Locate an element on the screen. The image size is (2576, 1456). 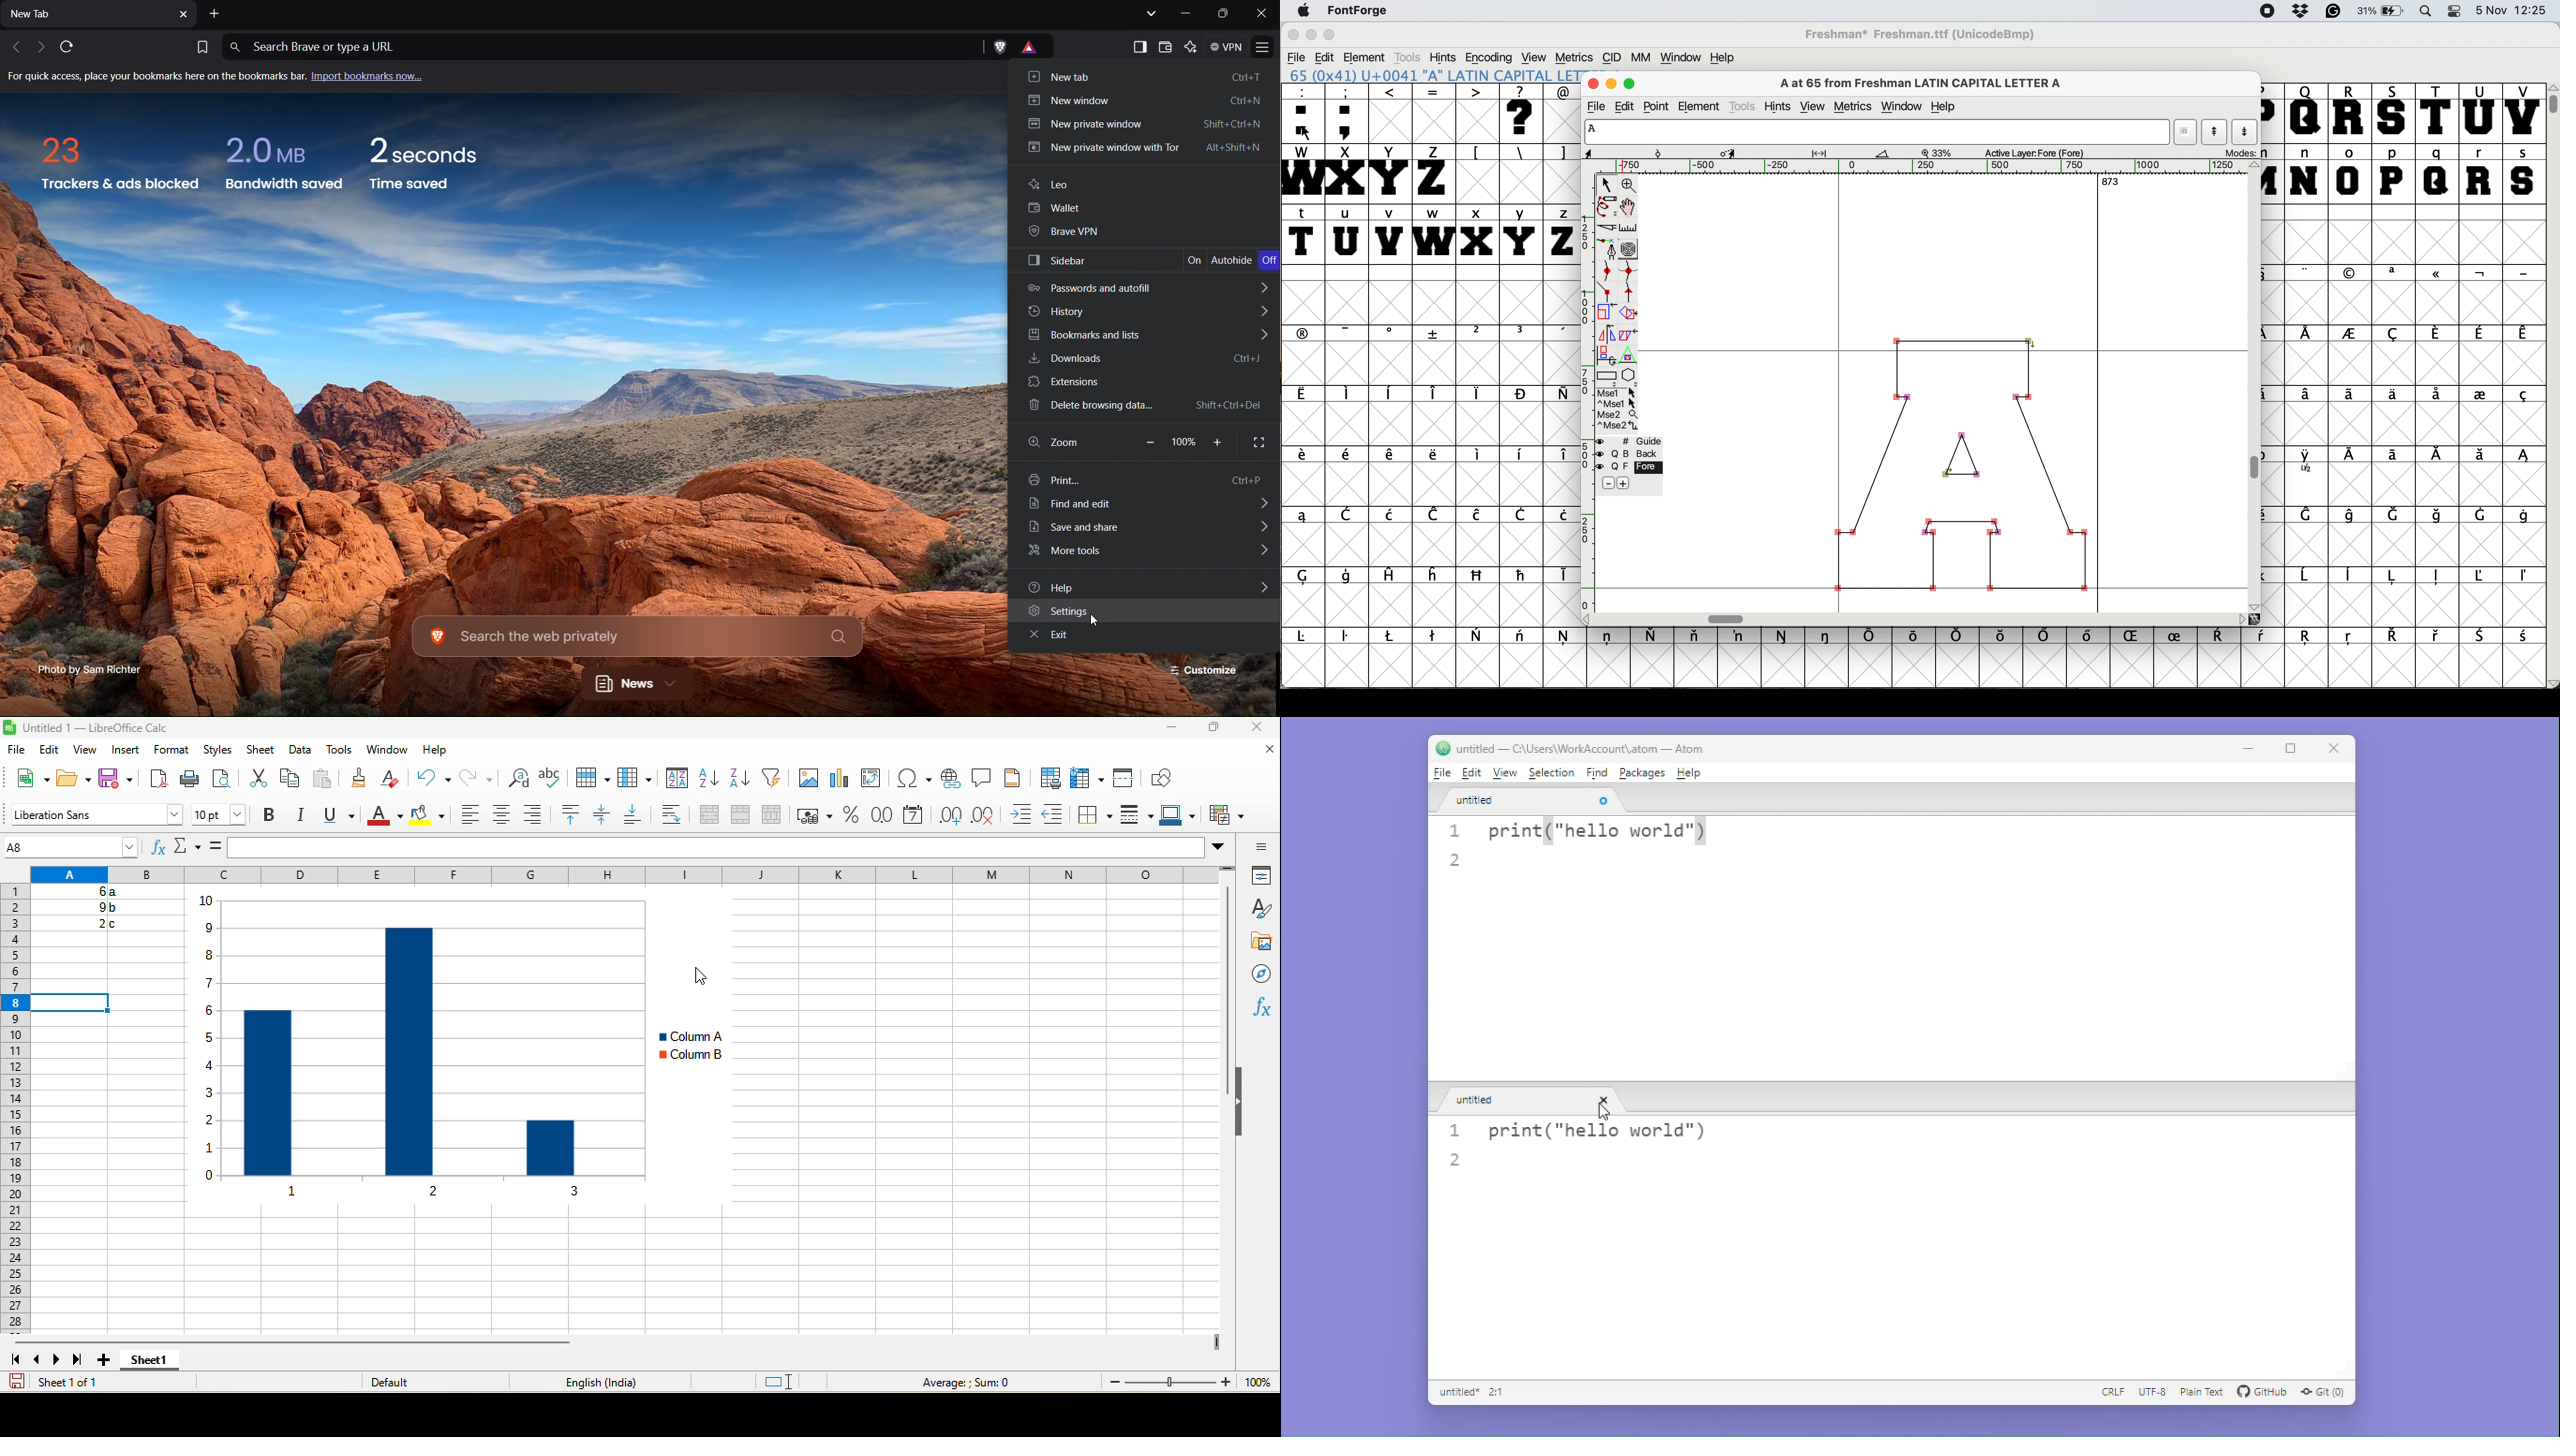
close is located at coordinates (1264, 754).